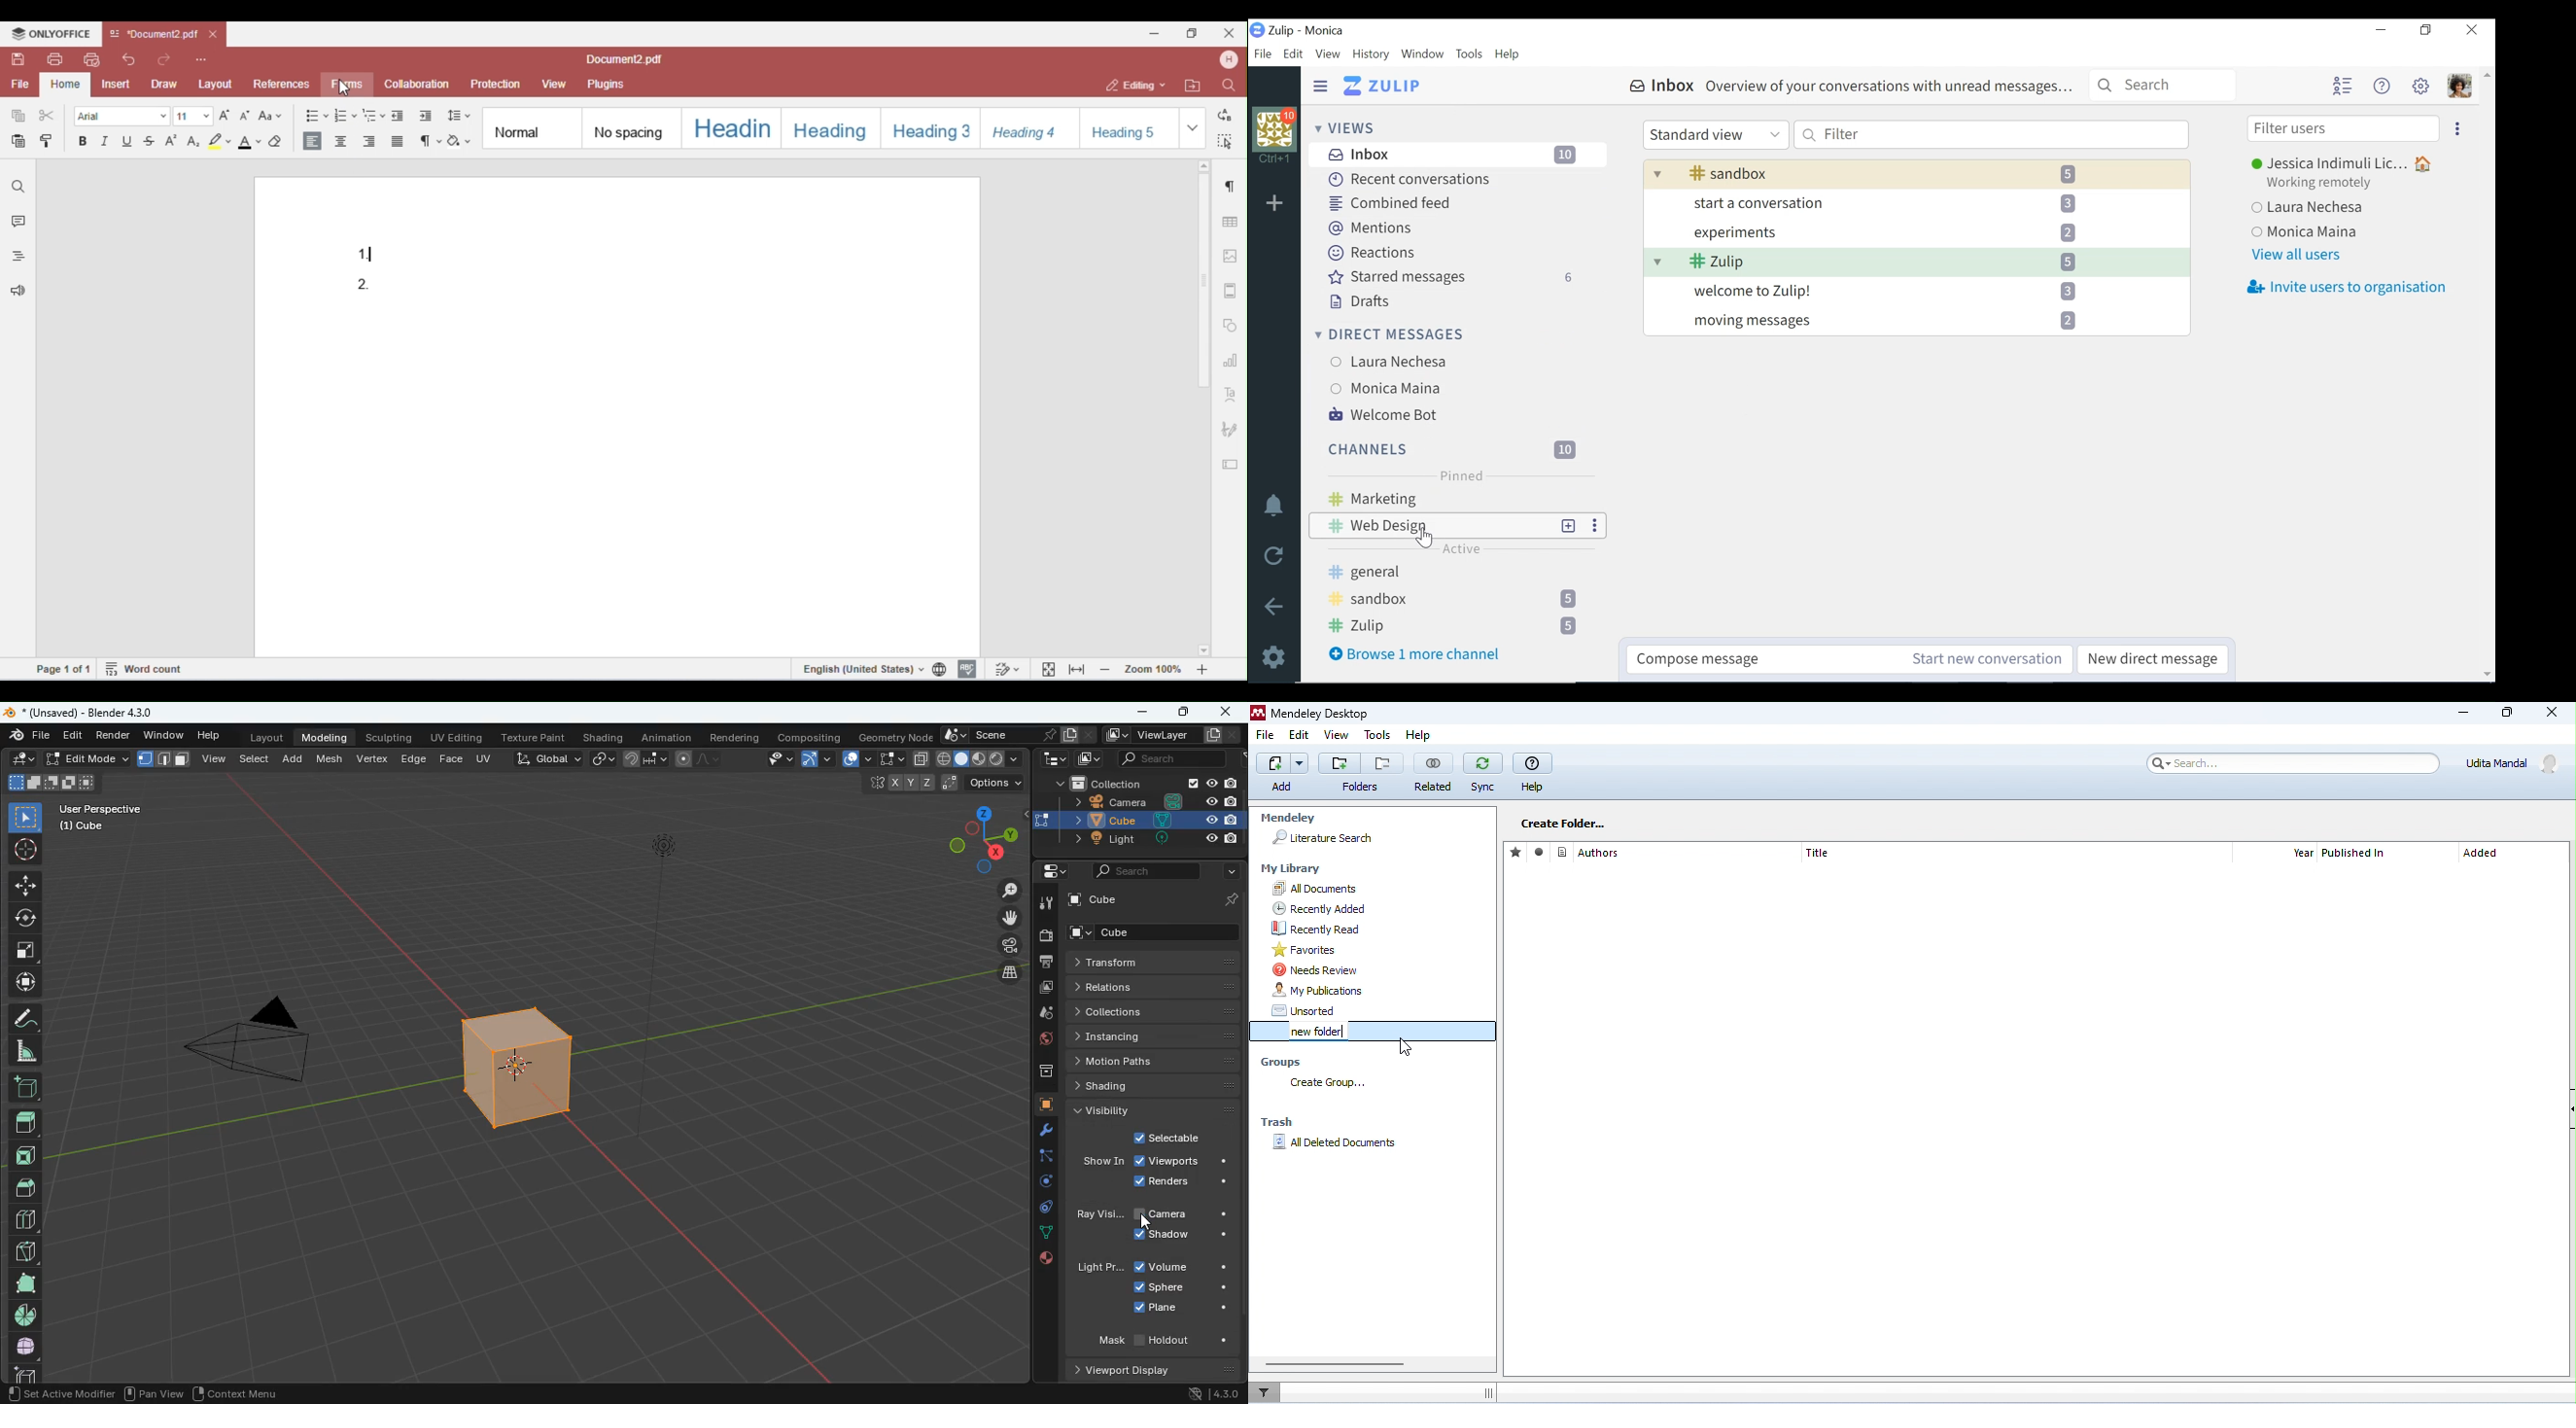 The image size is (2576, 1428). Describe the element at coordinates (1360, 788) in the screenshot. I see `folders` at that location.